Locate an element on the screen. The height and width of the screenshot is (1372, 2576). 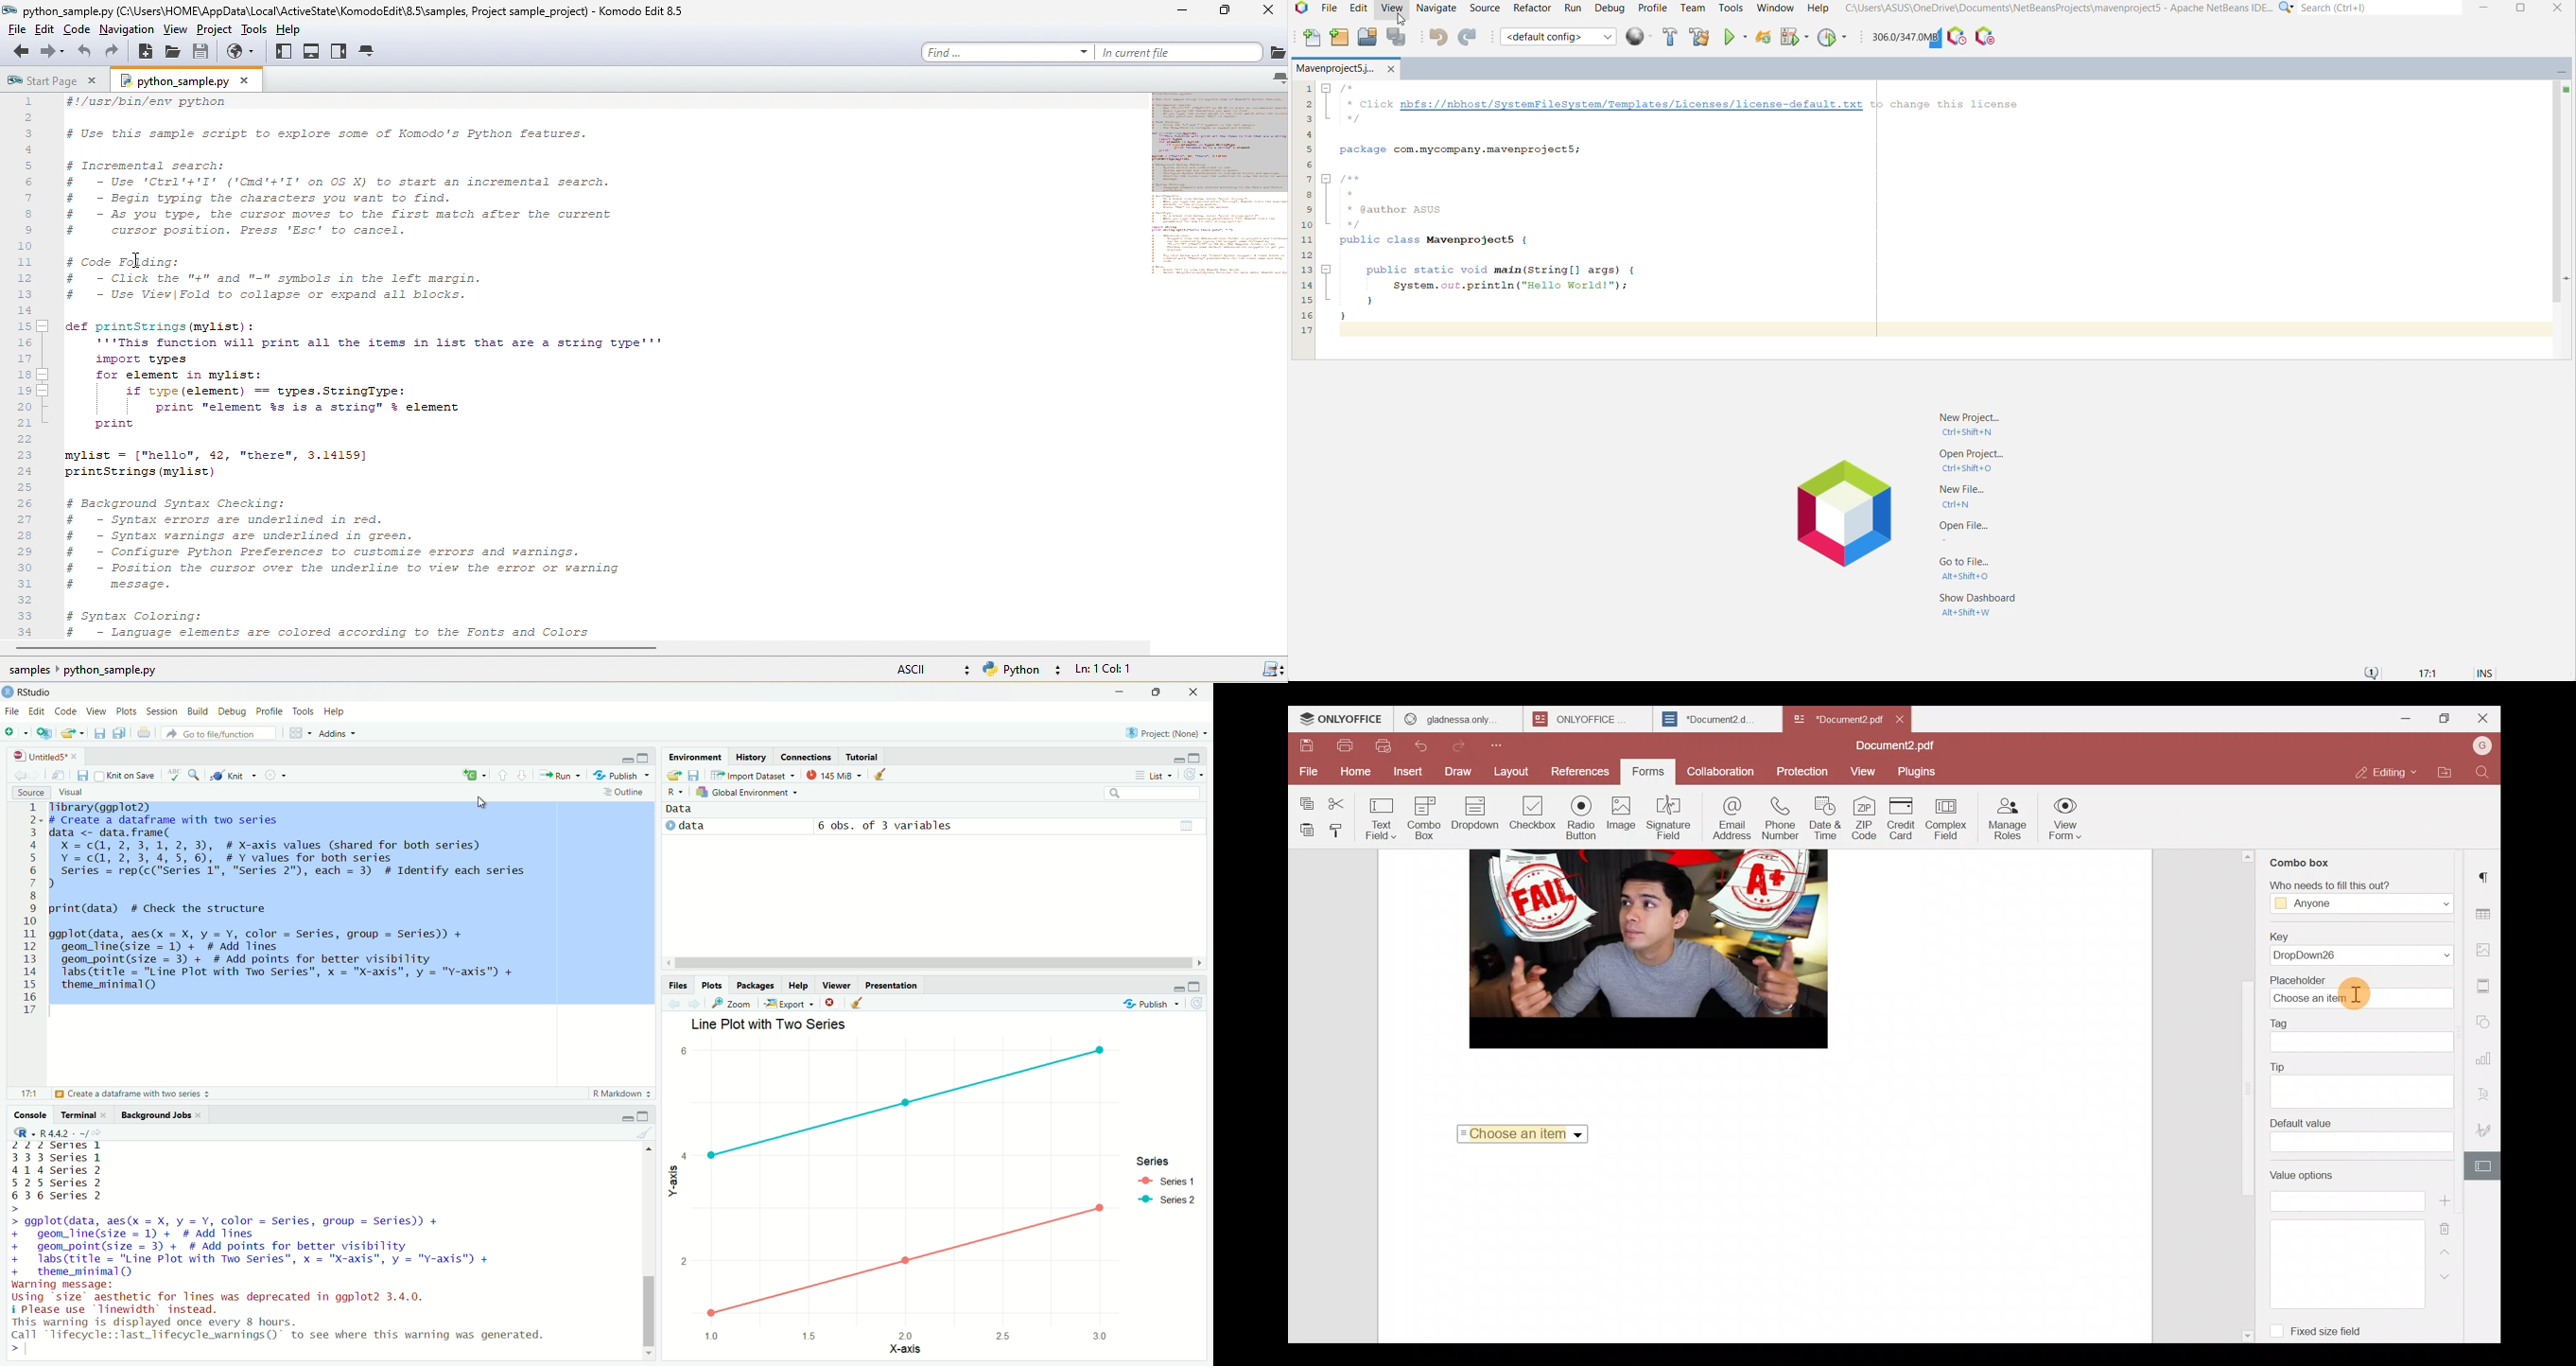
Copy style is located at coordinates (1342, 830).